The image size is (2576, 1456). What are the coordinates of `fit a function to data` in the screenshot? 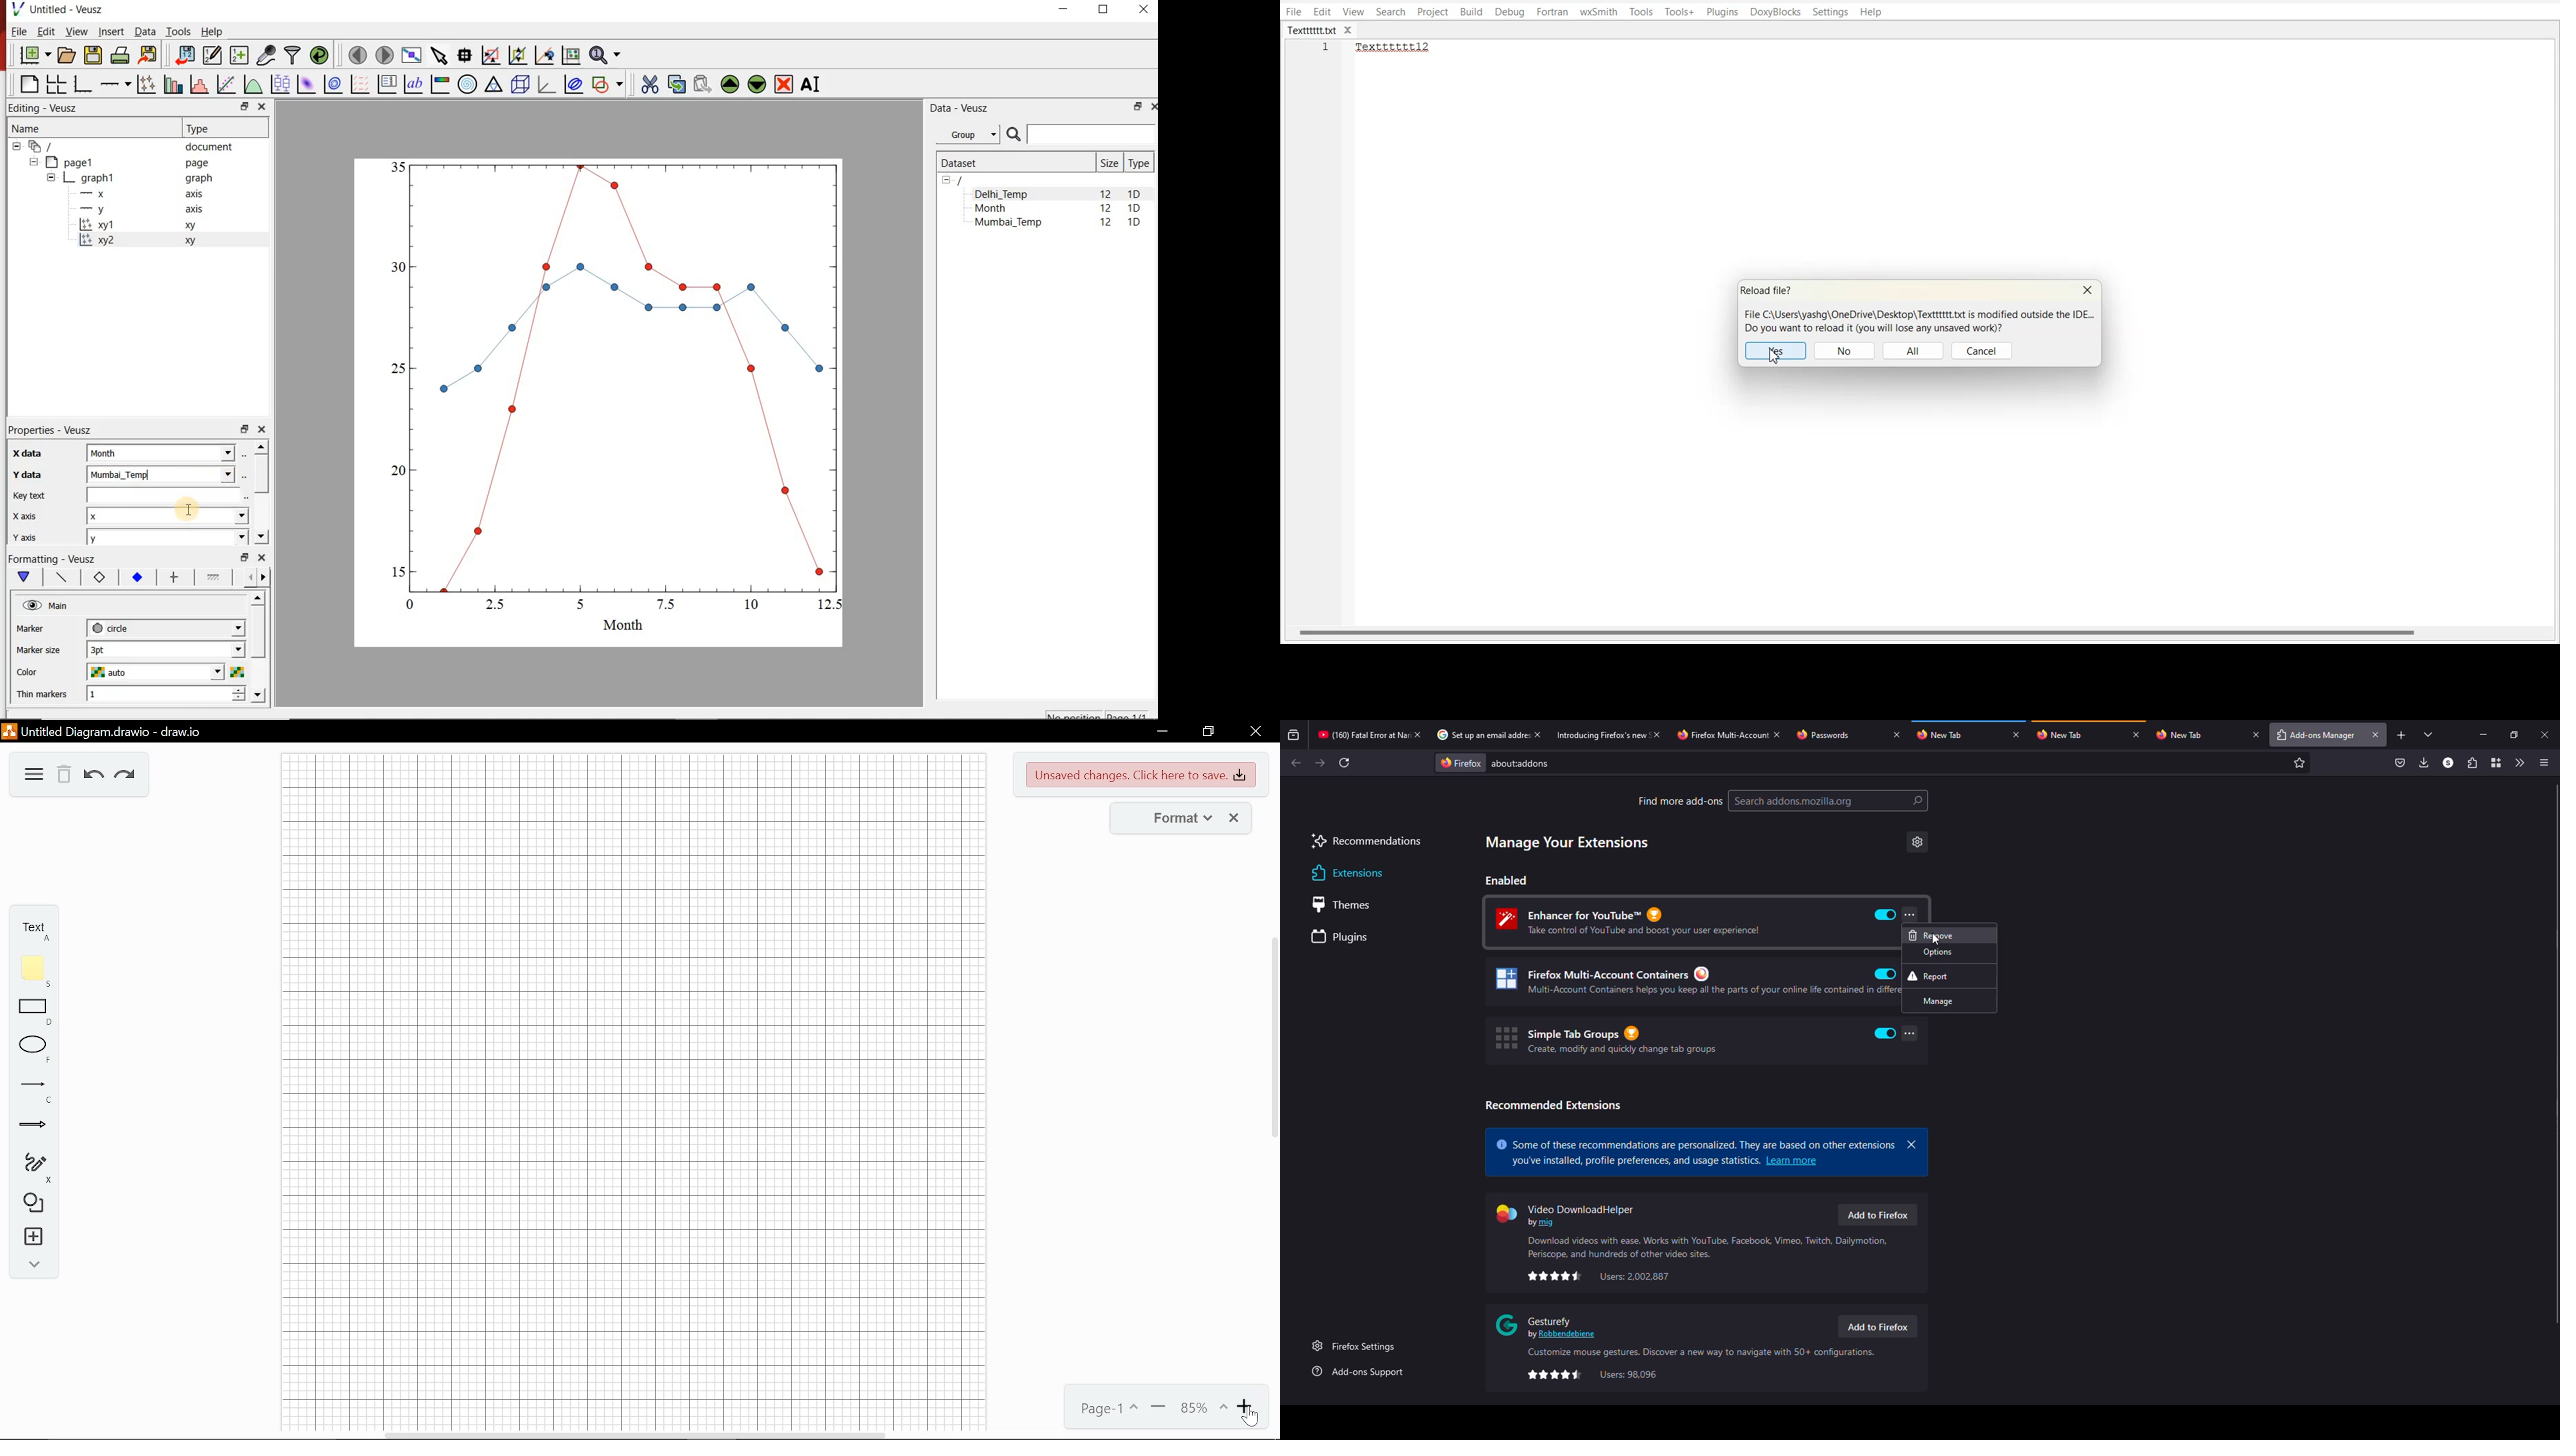 It's located at (226, 84).